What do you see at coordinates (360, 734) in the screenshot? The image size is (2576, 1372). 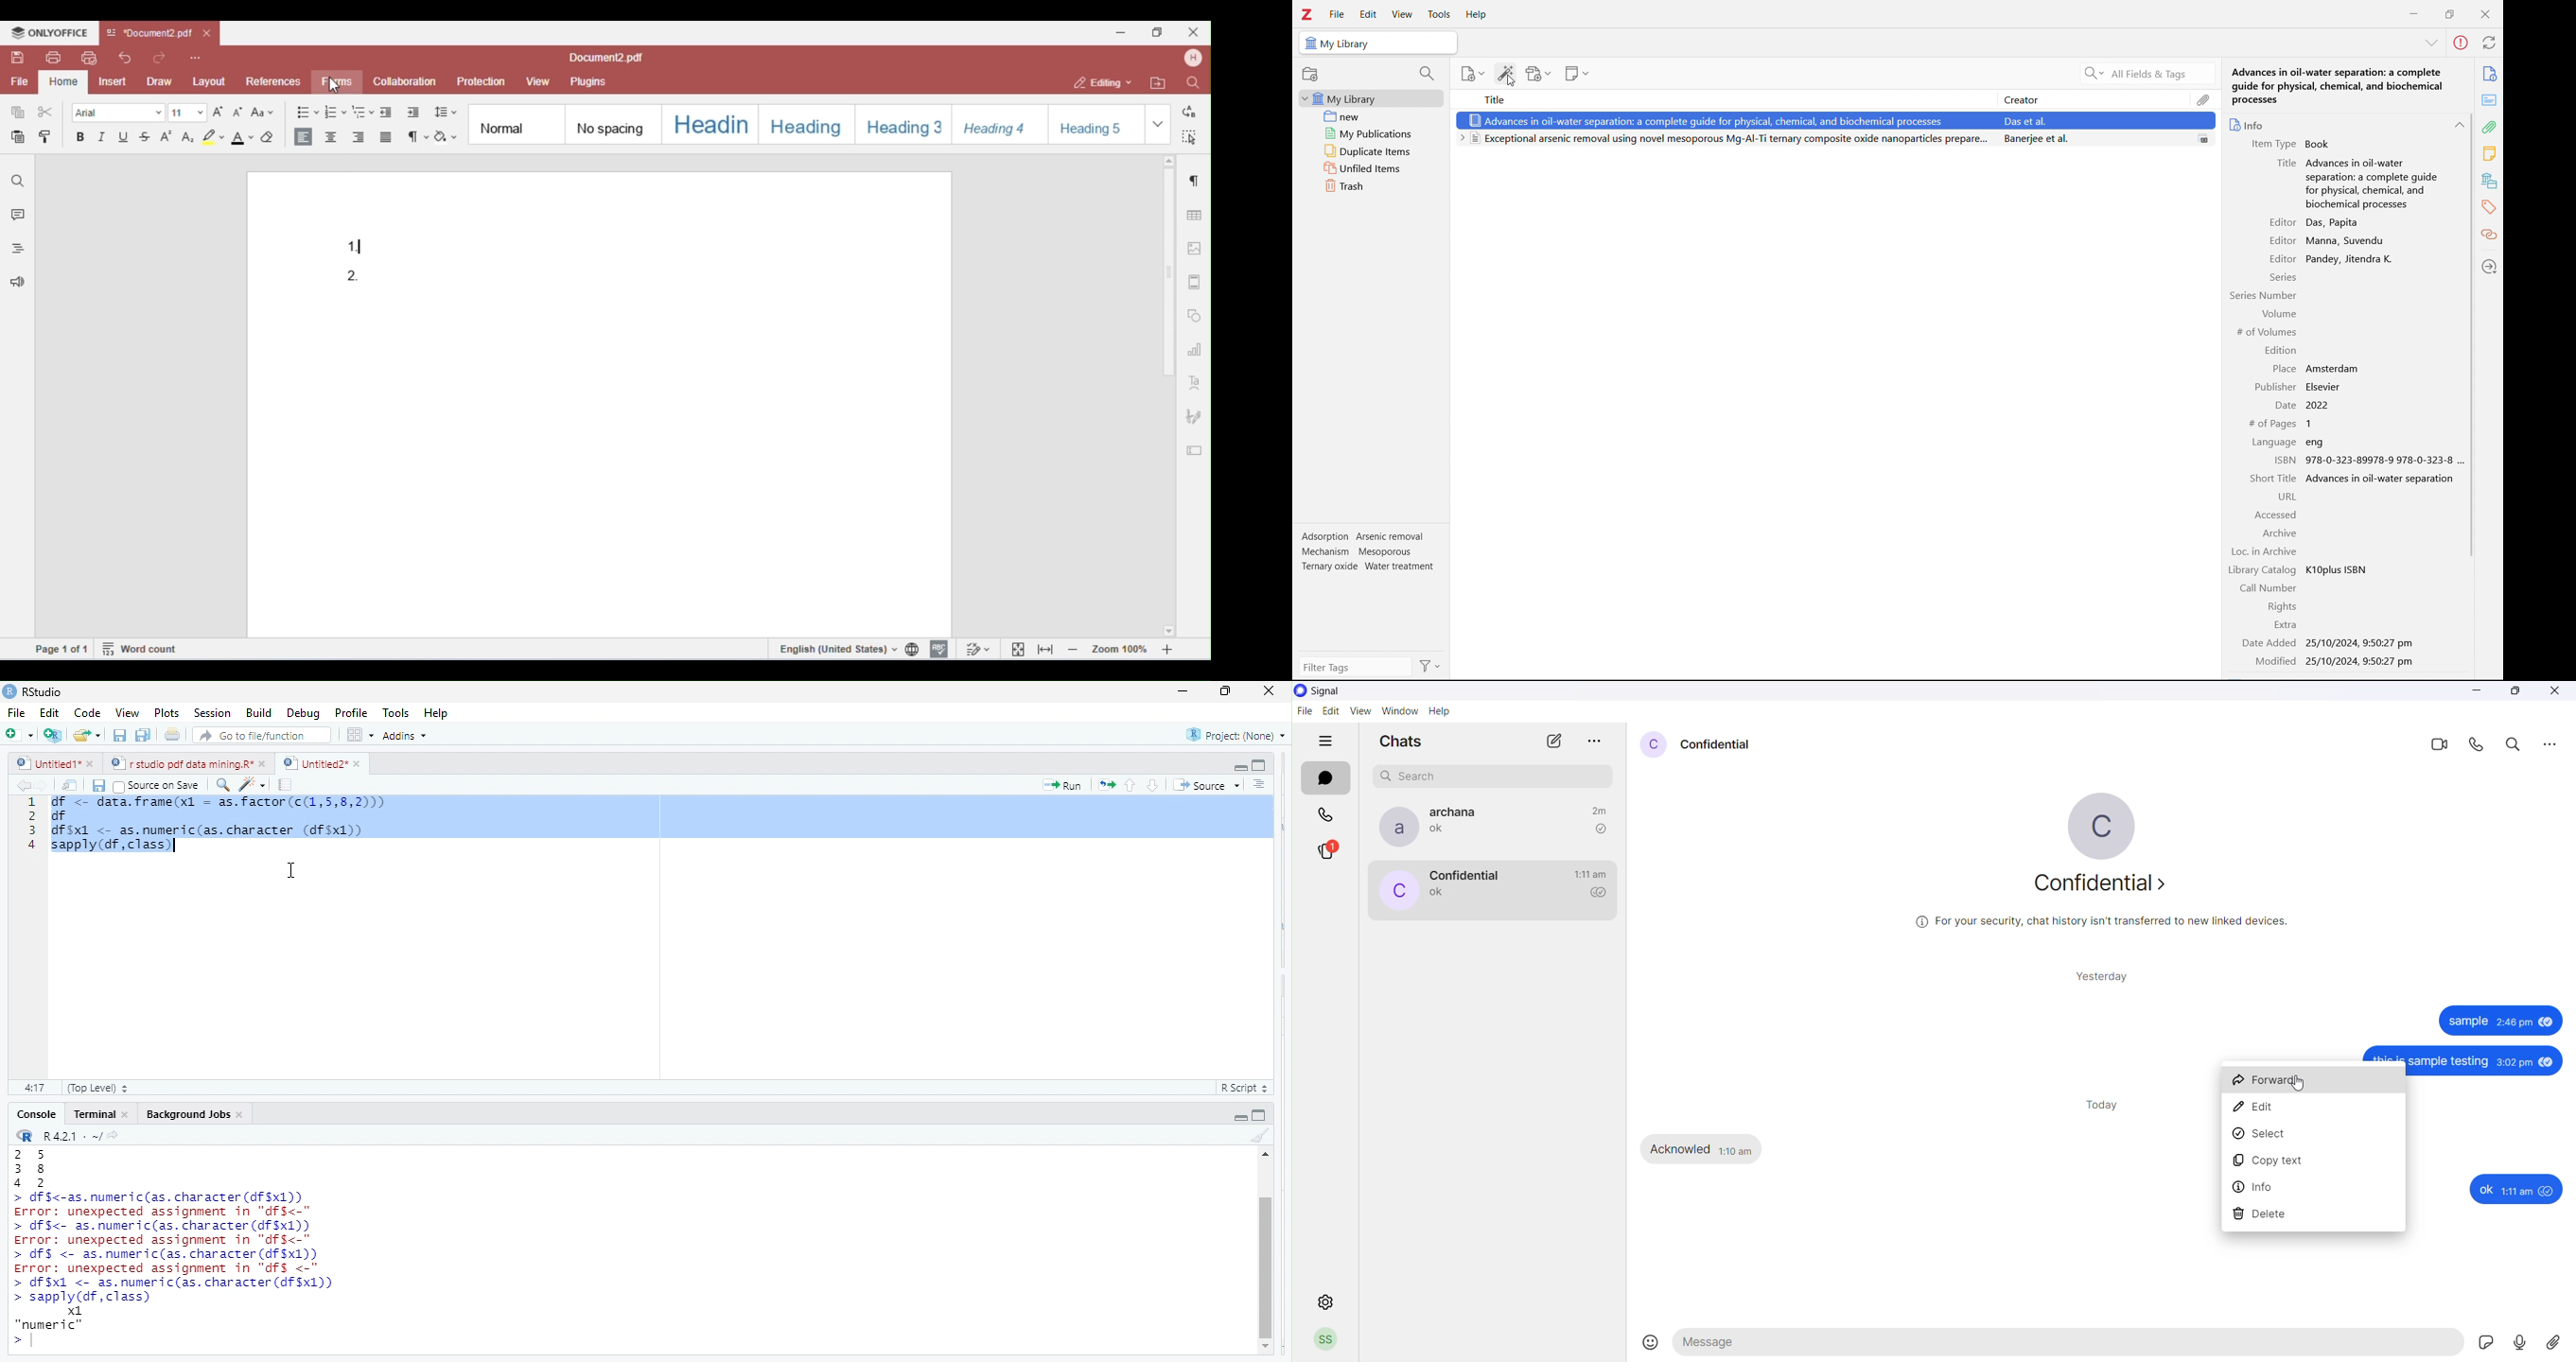 I see `options` at bounding box center [360, 734].